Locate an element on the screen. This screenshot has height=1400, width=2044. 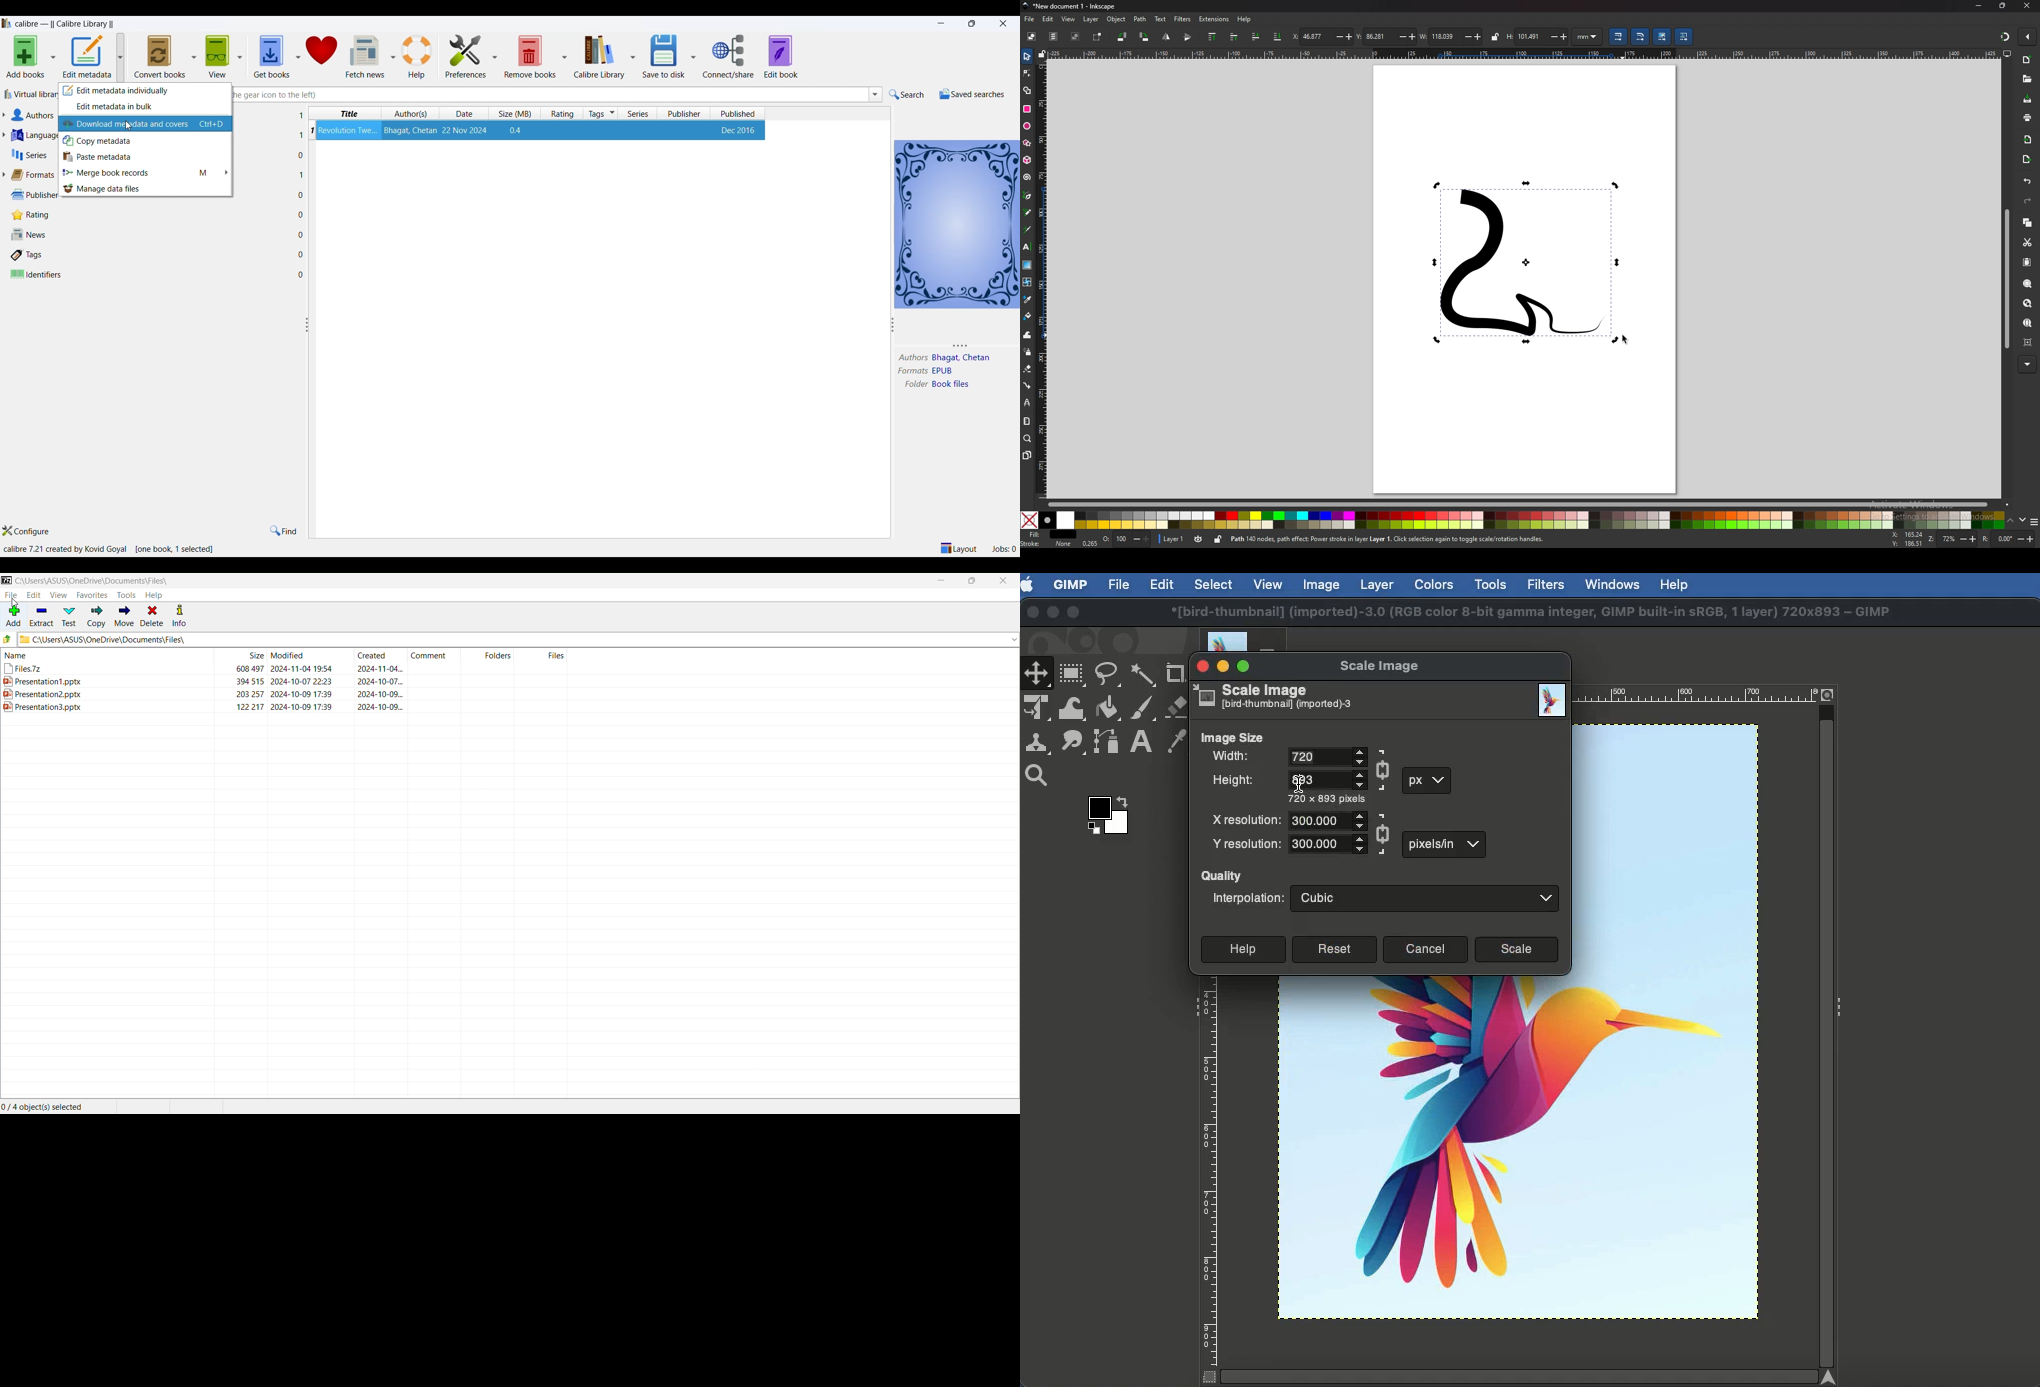
toggle visibility is located at coordinates (1199, 539).